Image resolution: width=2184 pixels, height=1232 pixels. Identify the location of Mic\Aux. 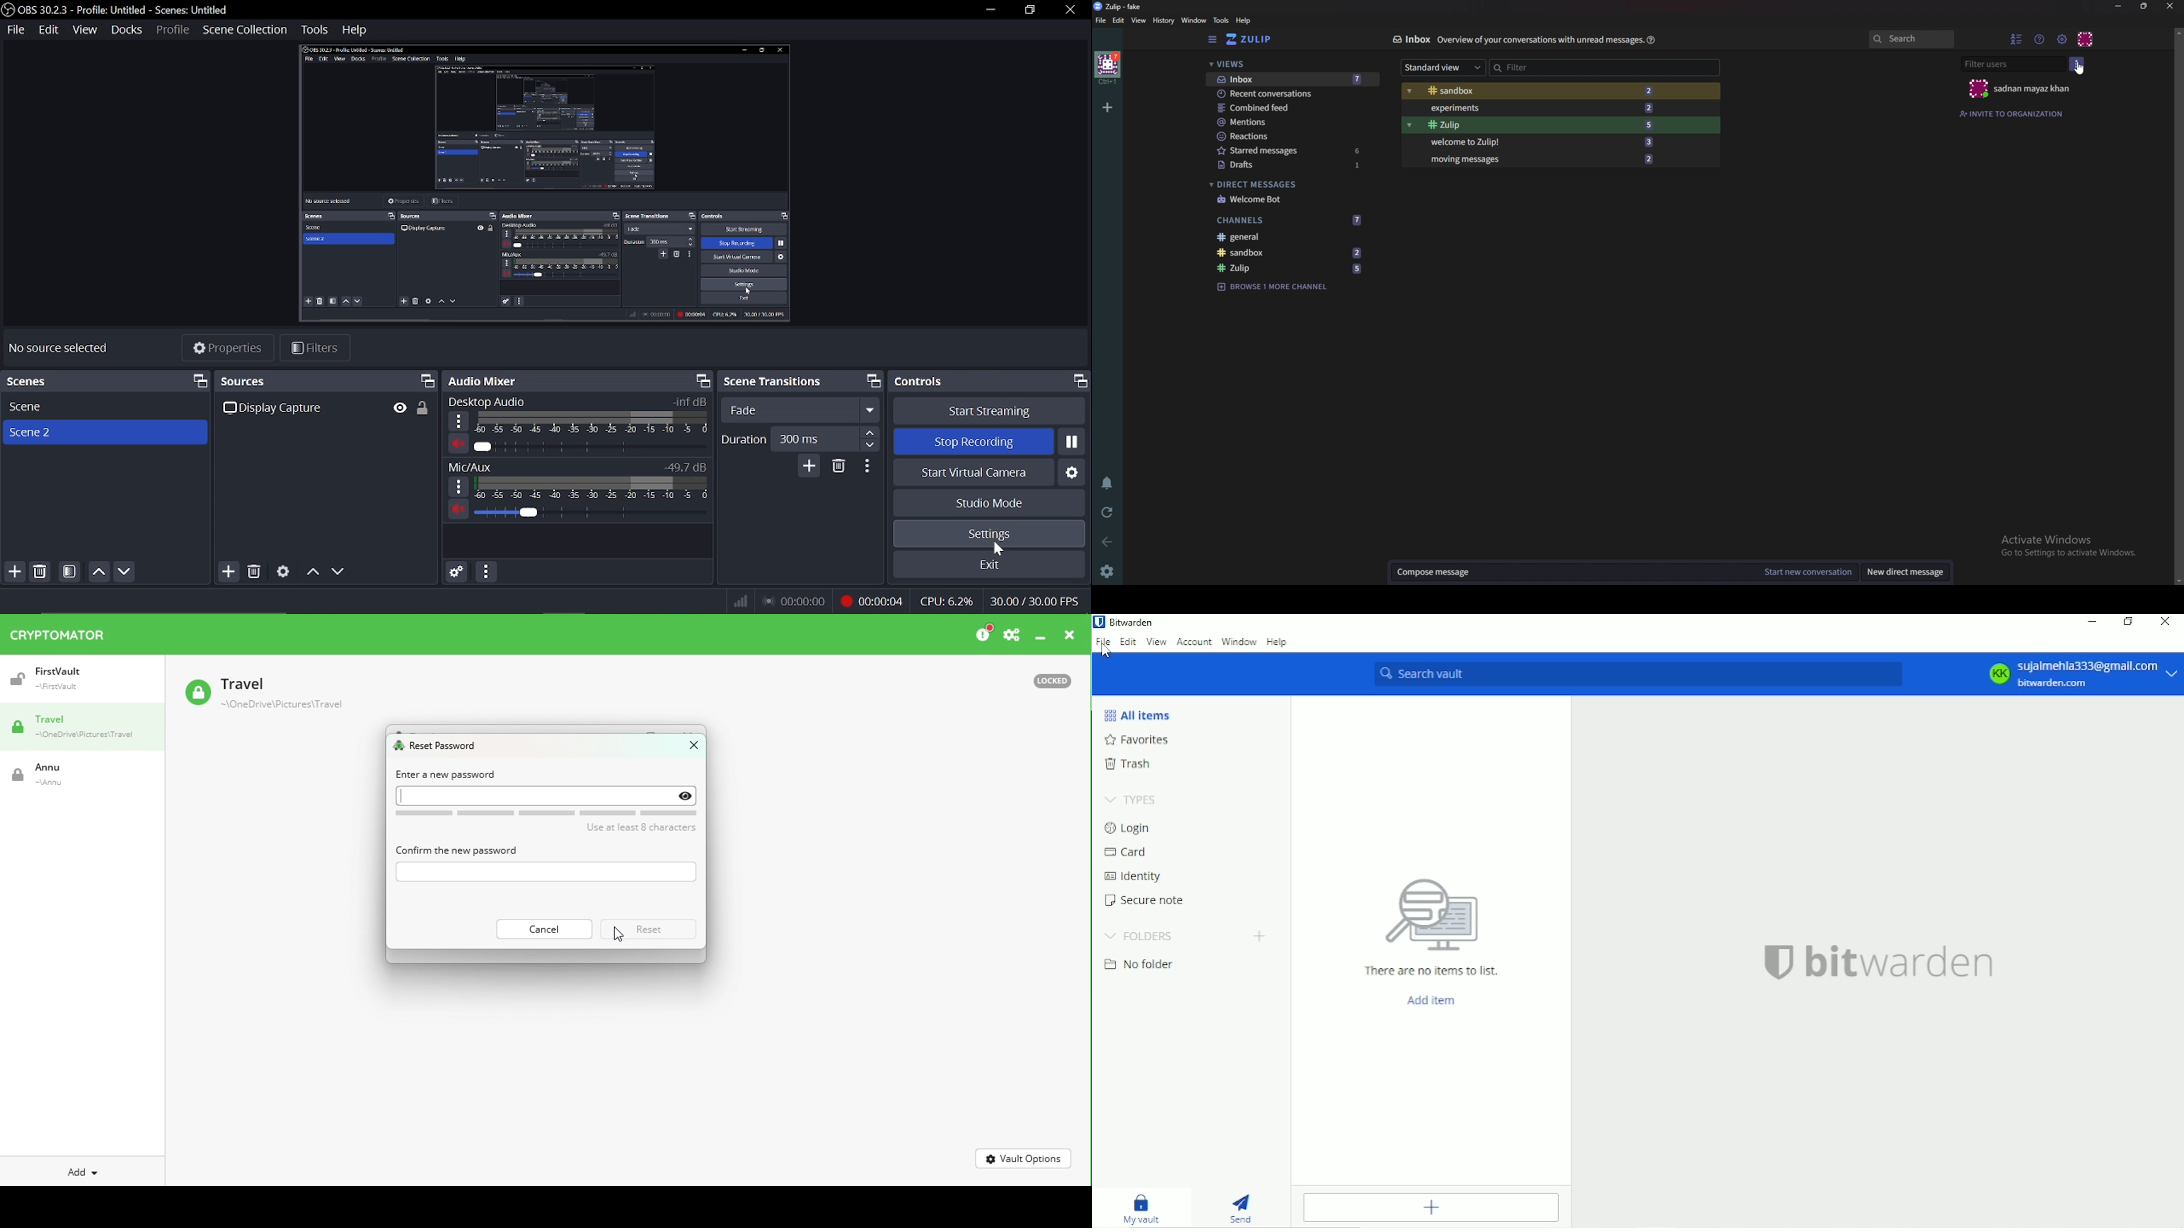
(474, 466).